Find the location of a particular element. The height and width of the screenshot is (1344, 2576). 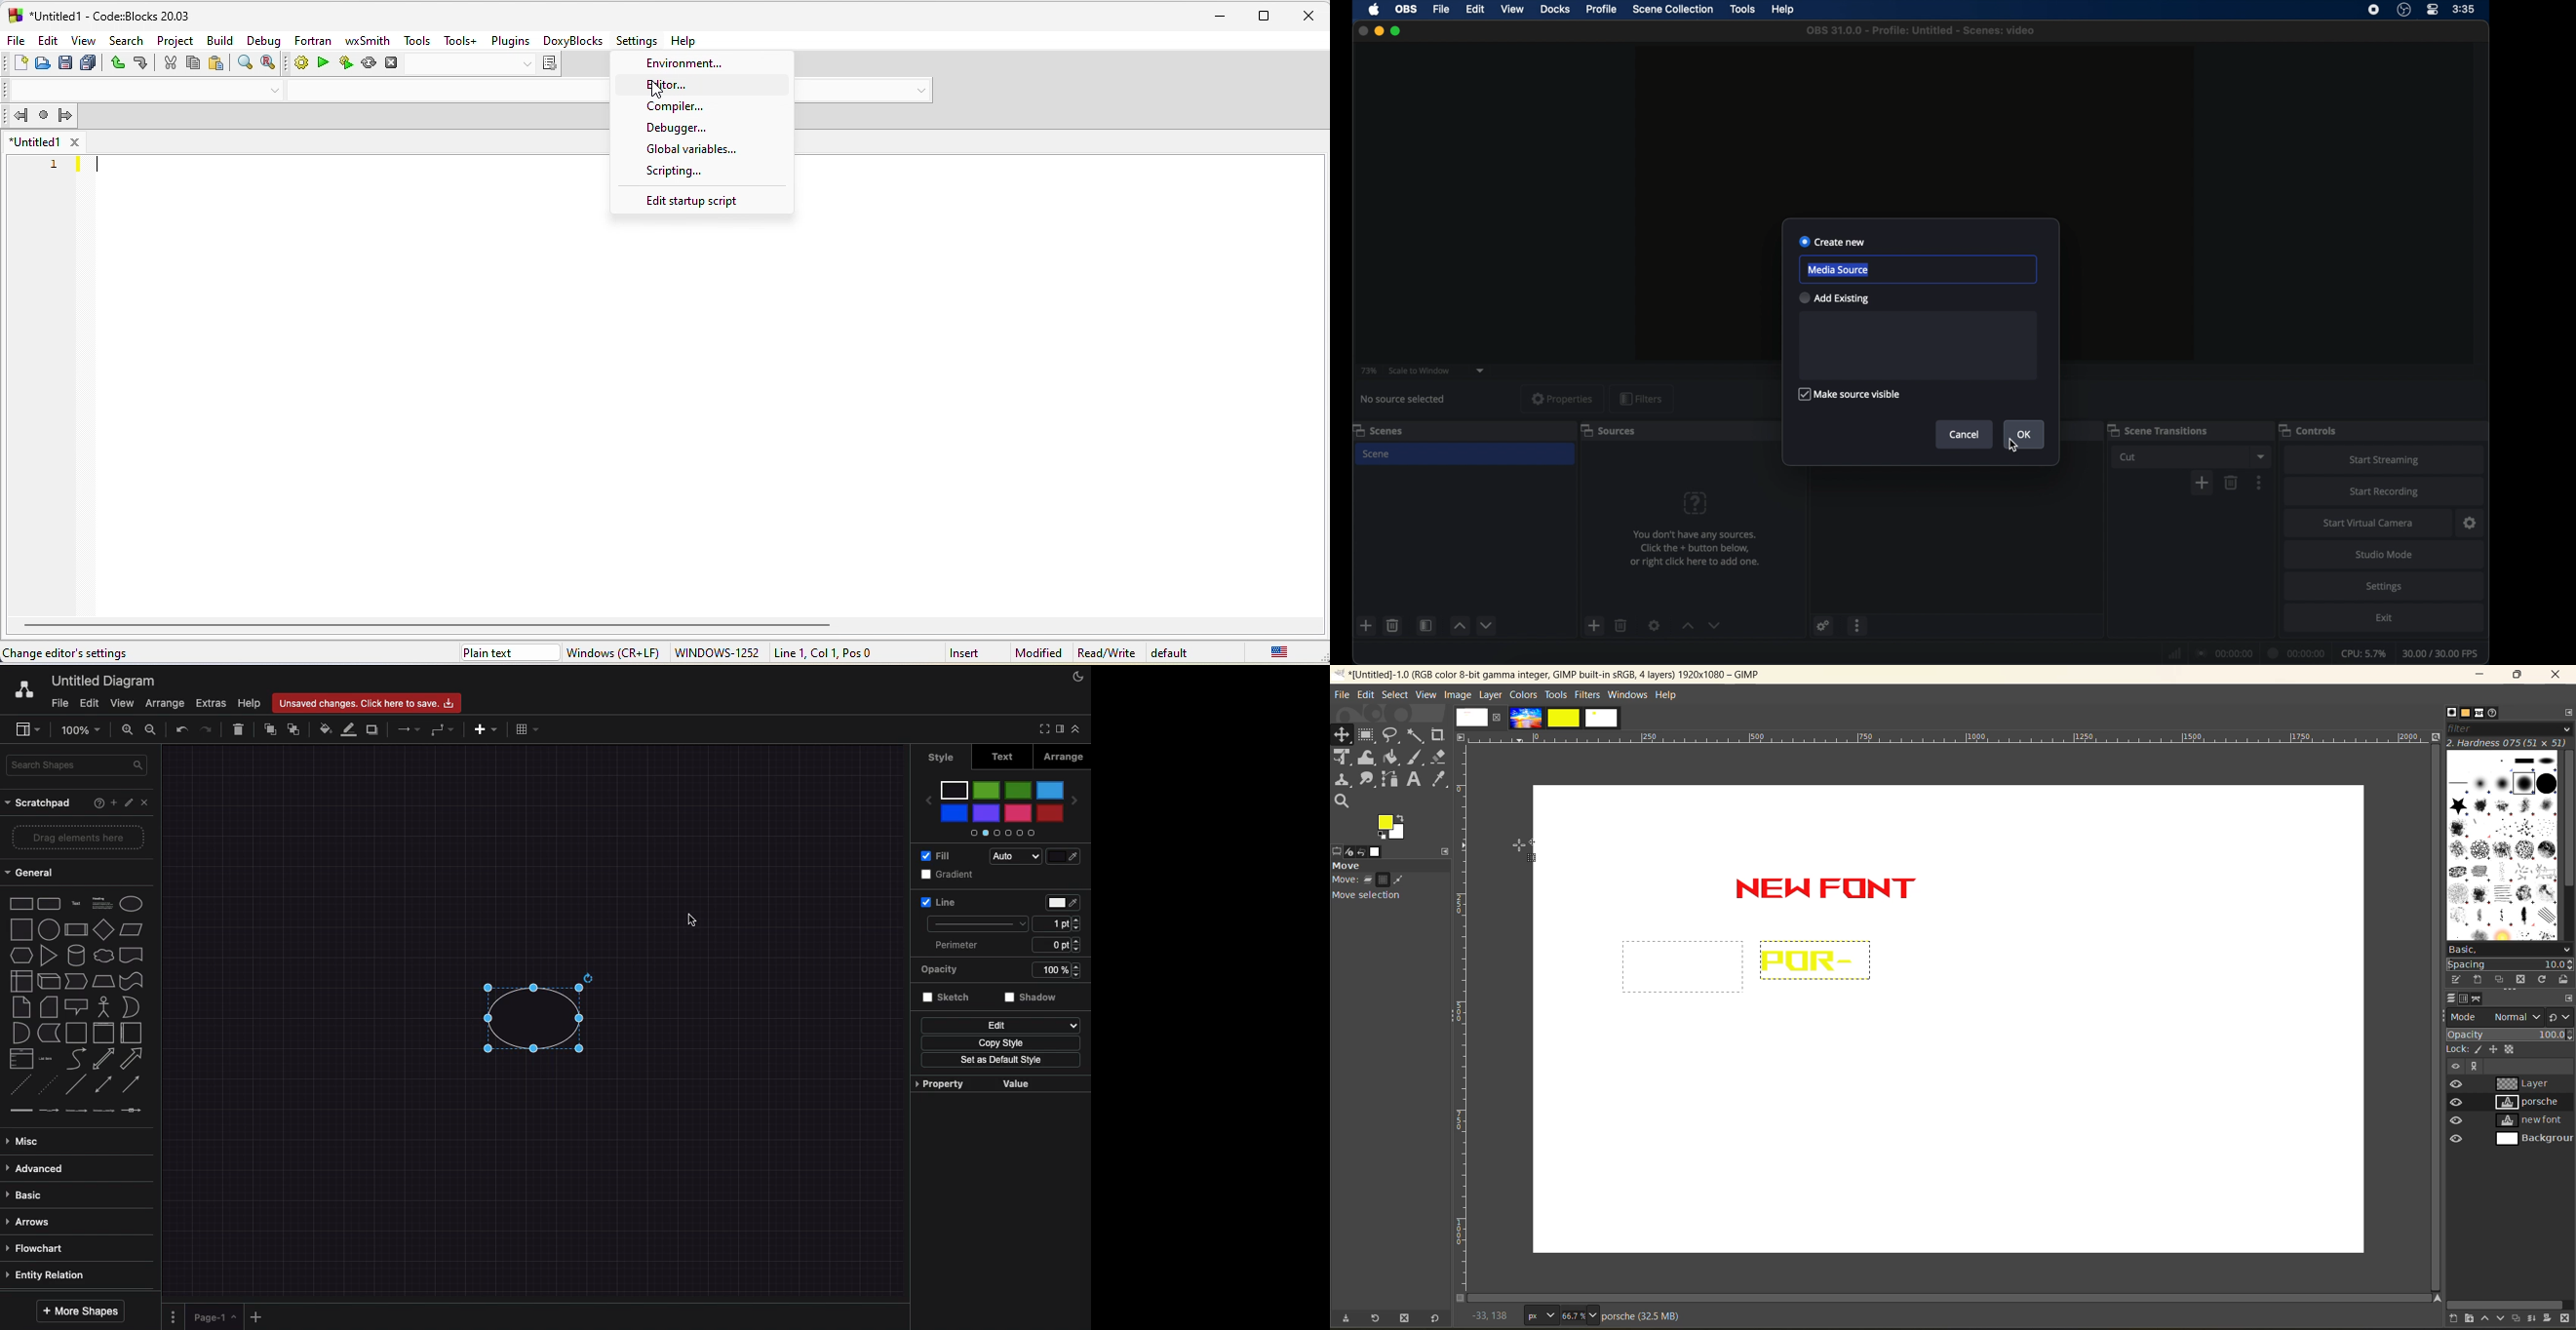

Pages is located at coordinates (170, 1317).